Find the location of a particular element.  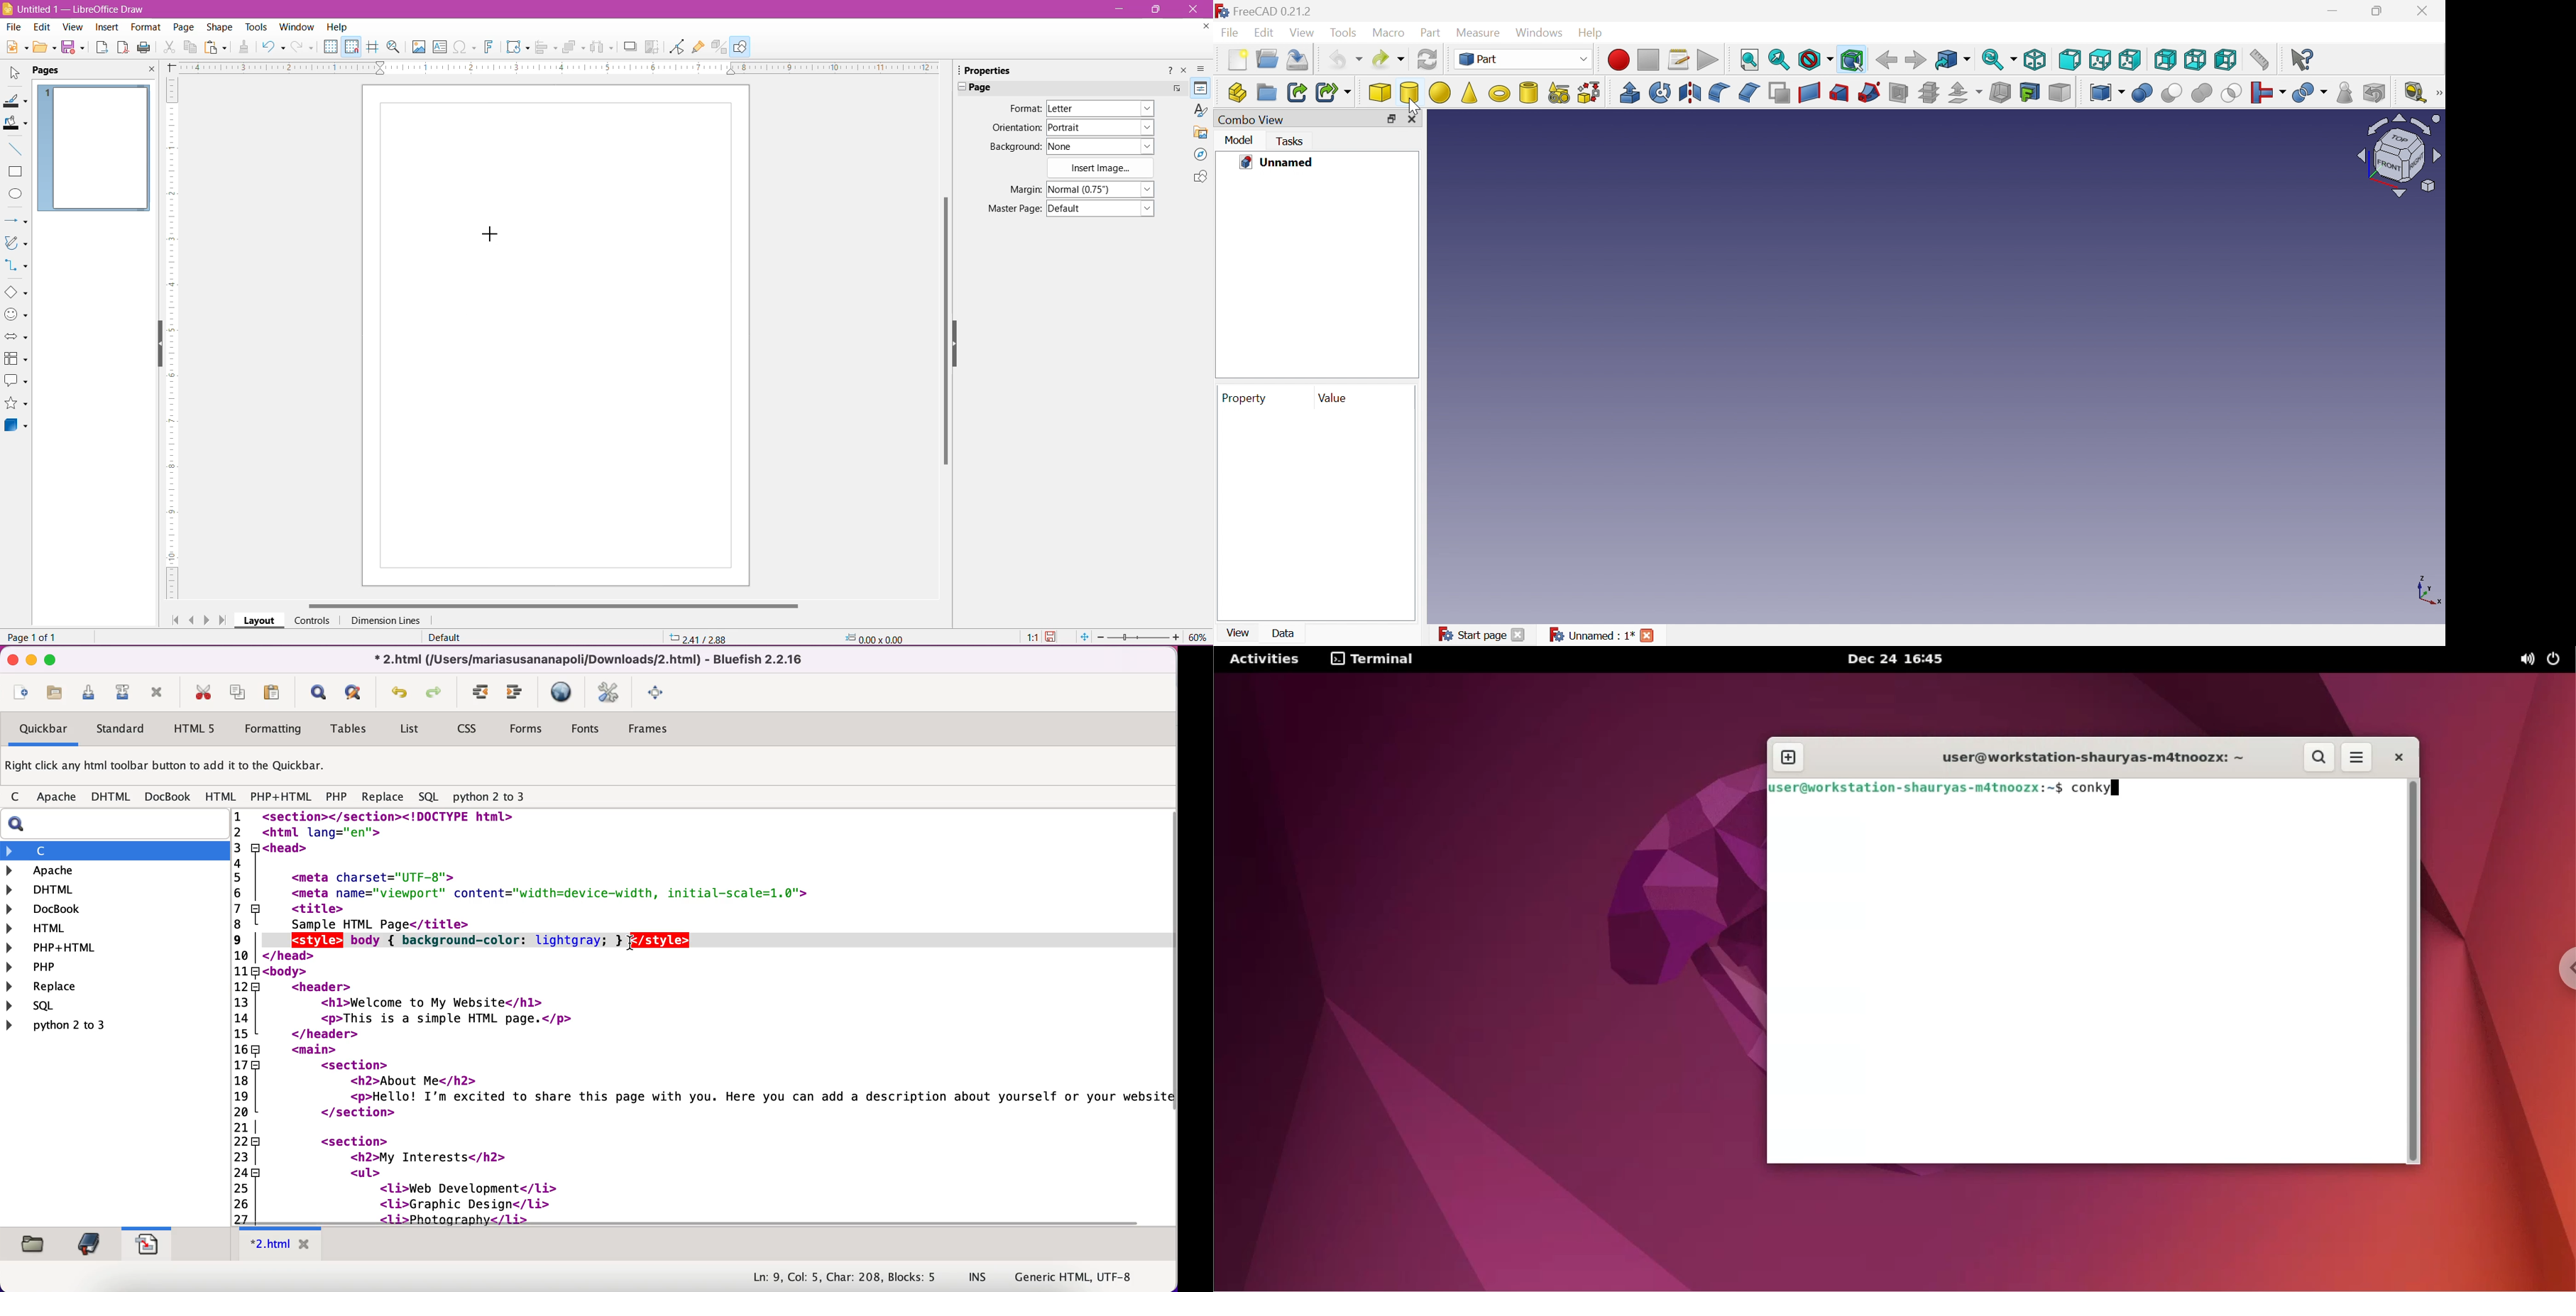

Minimize is located at coordinates (2335, 12).